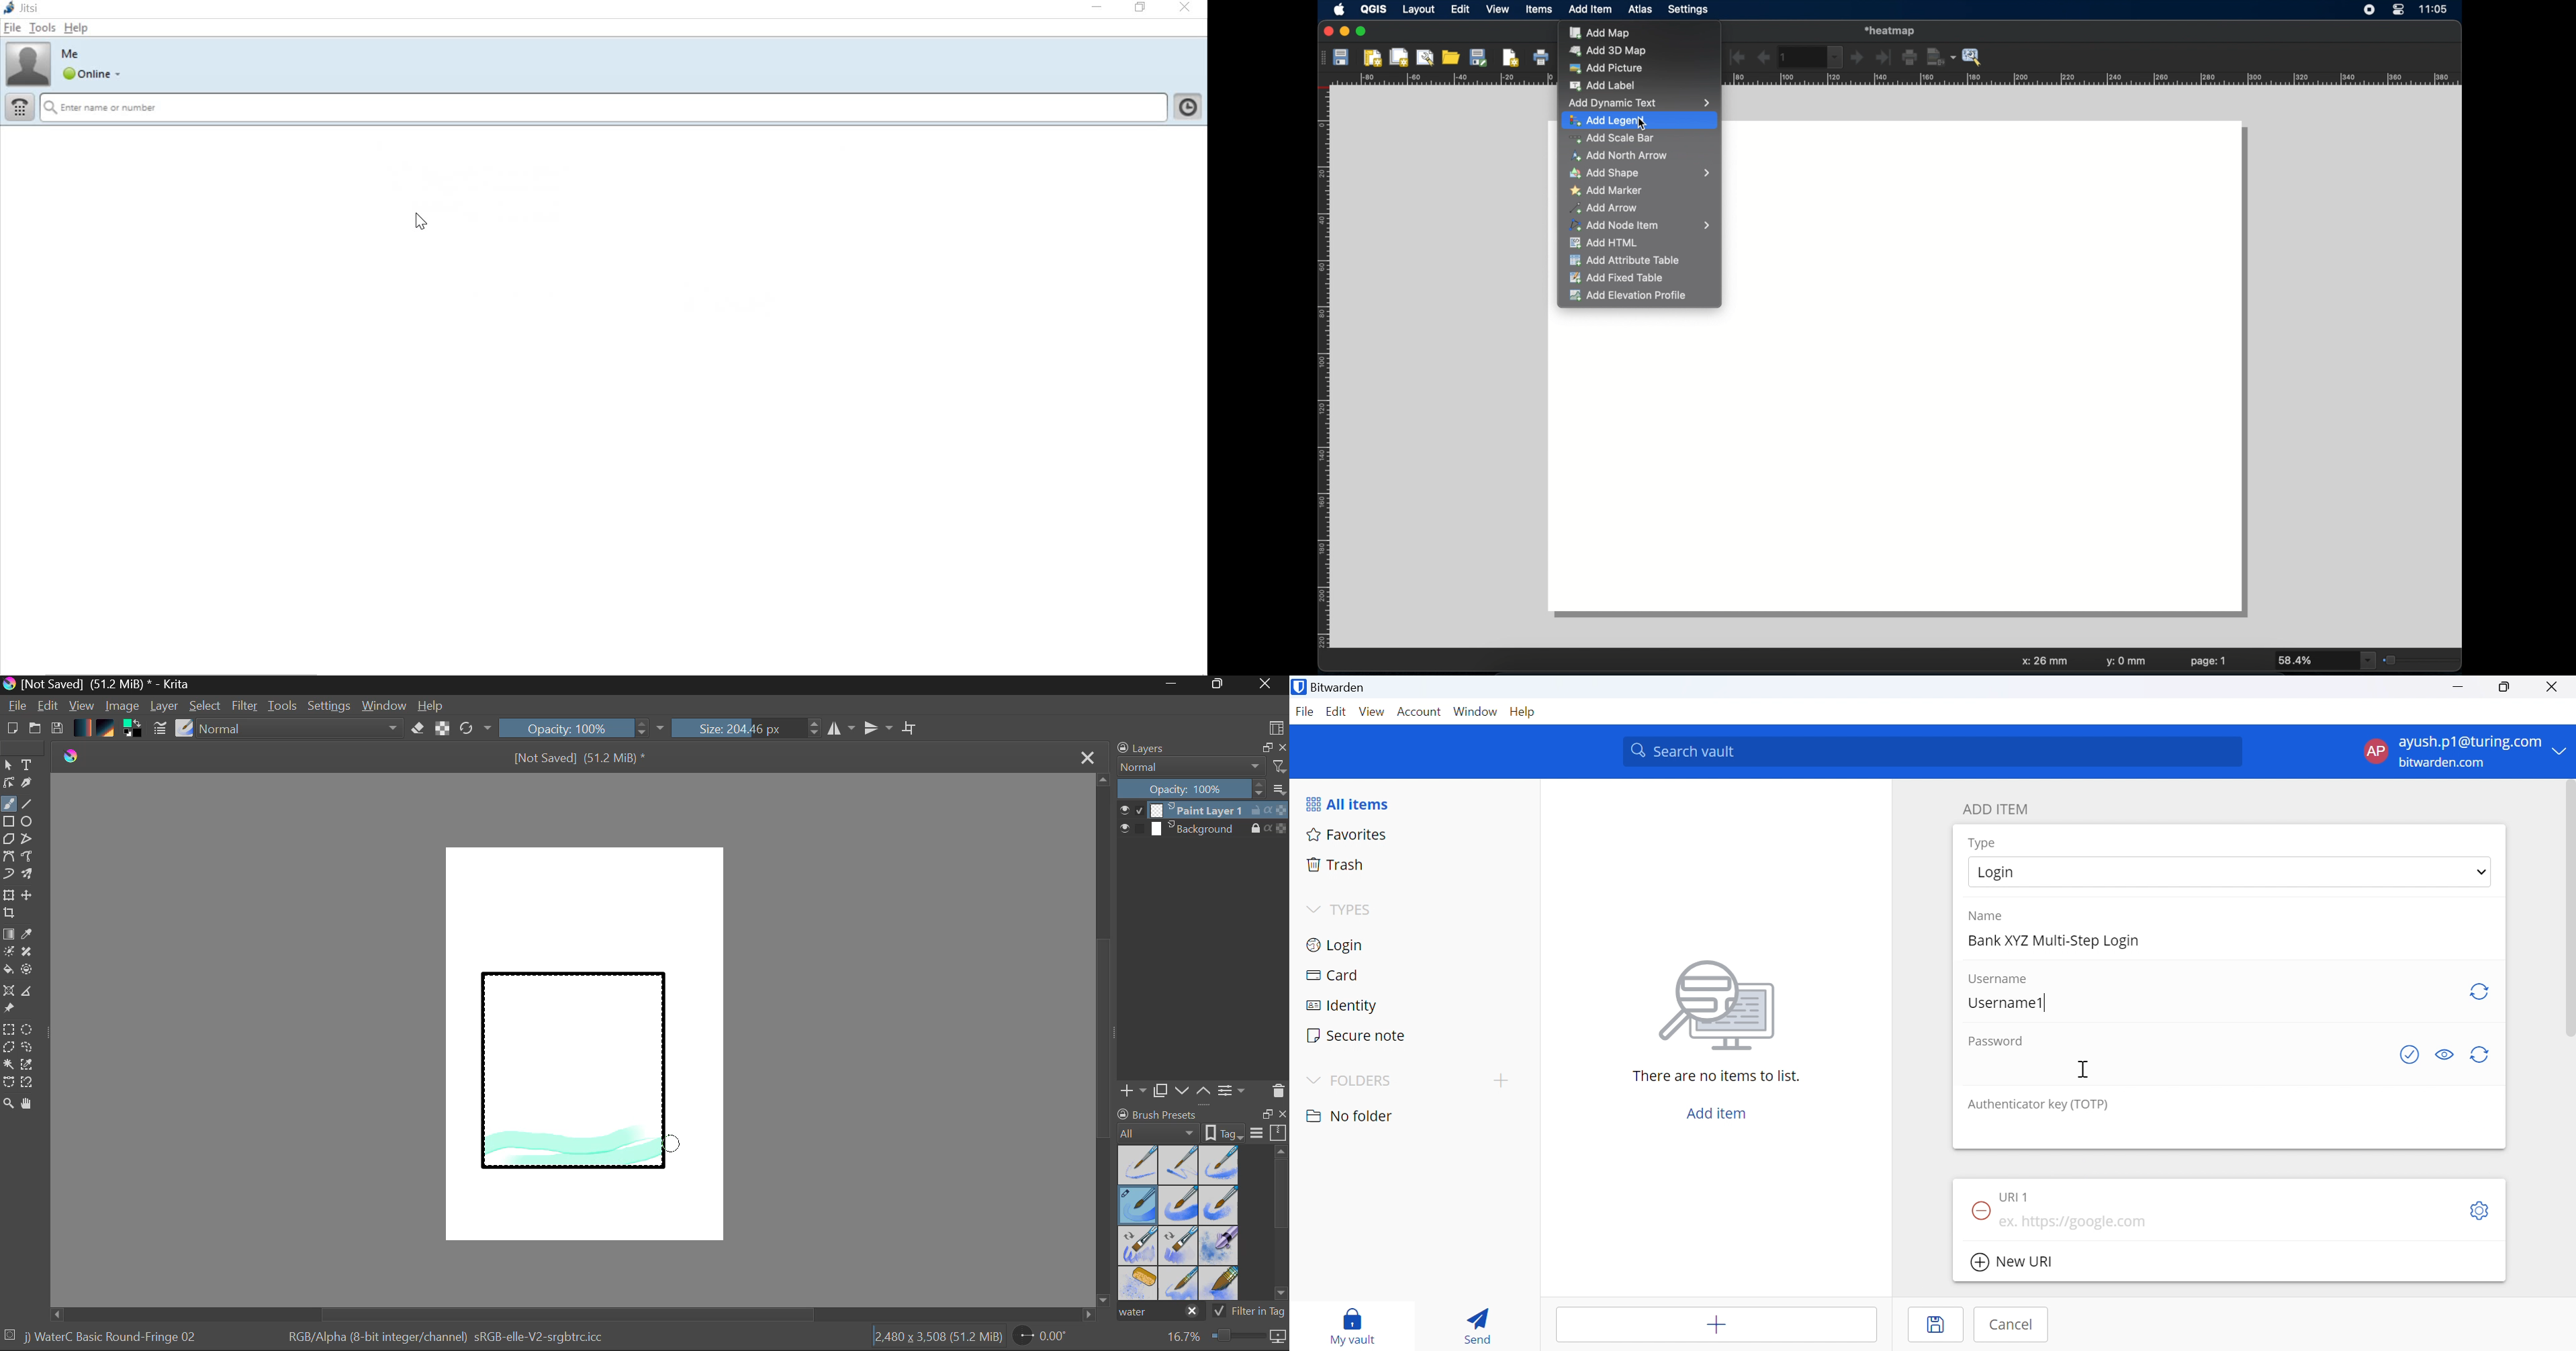  I want to click on Regenerate Password, so click(2482, 1054).